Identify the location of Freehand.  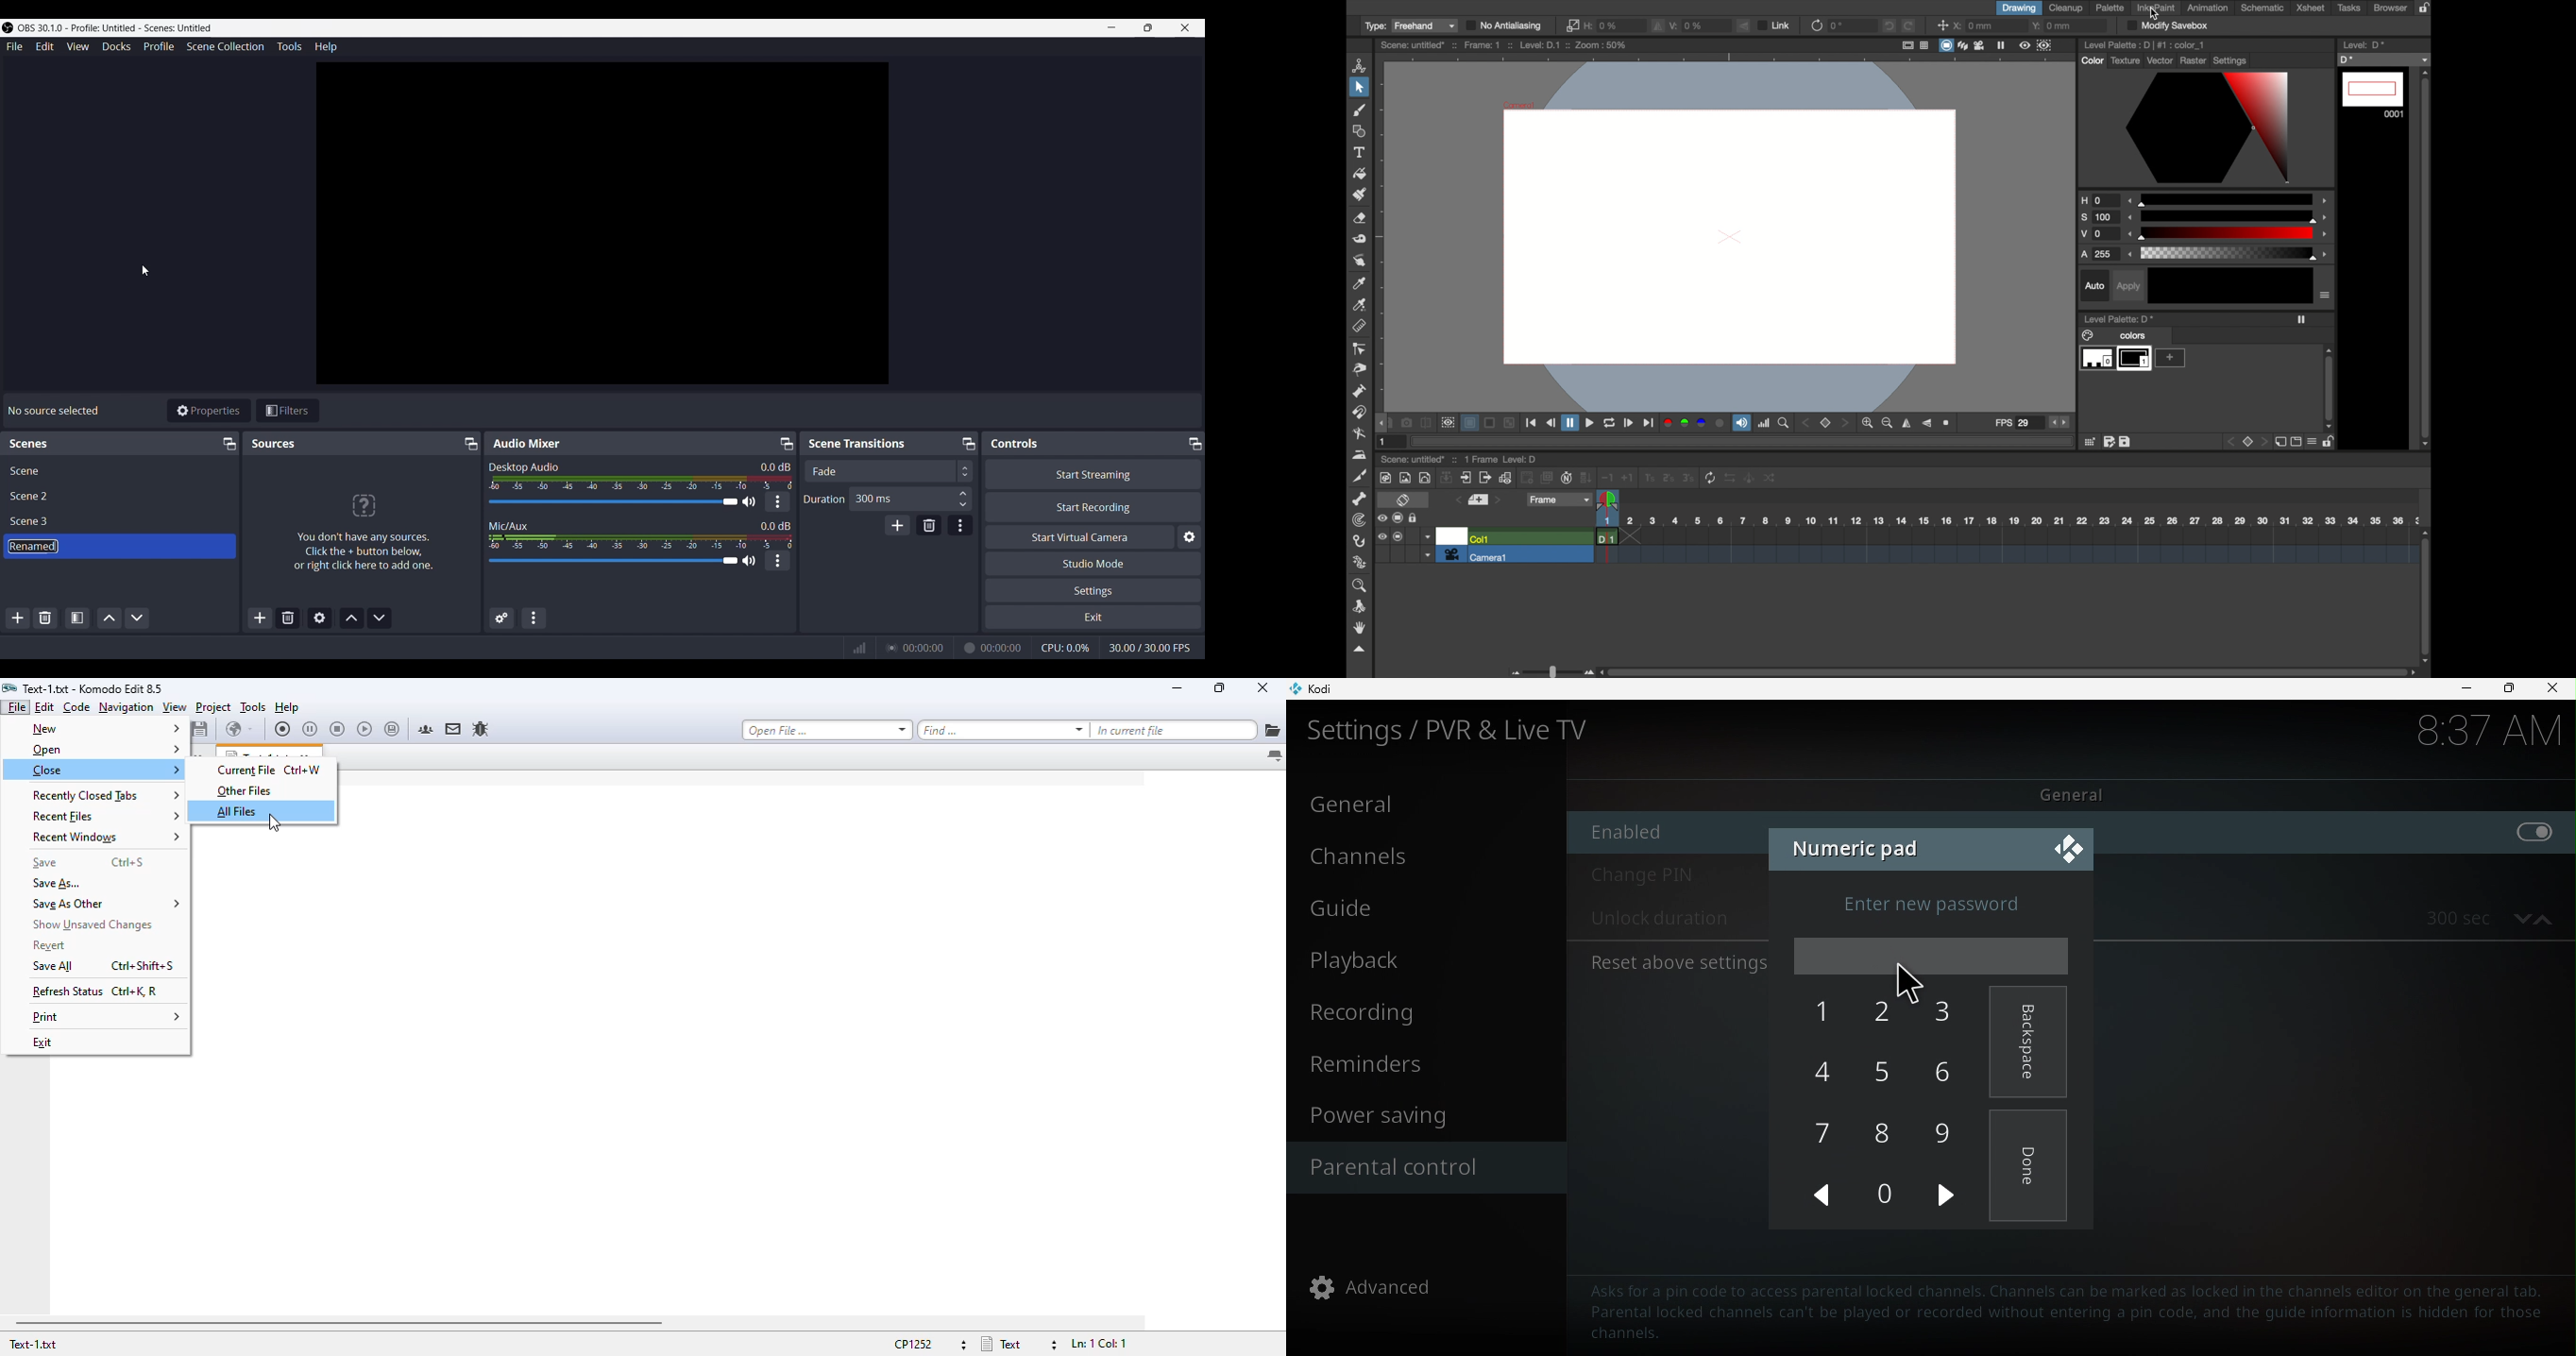
(1425, 26).